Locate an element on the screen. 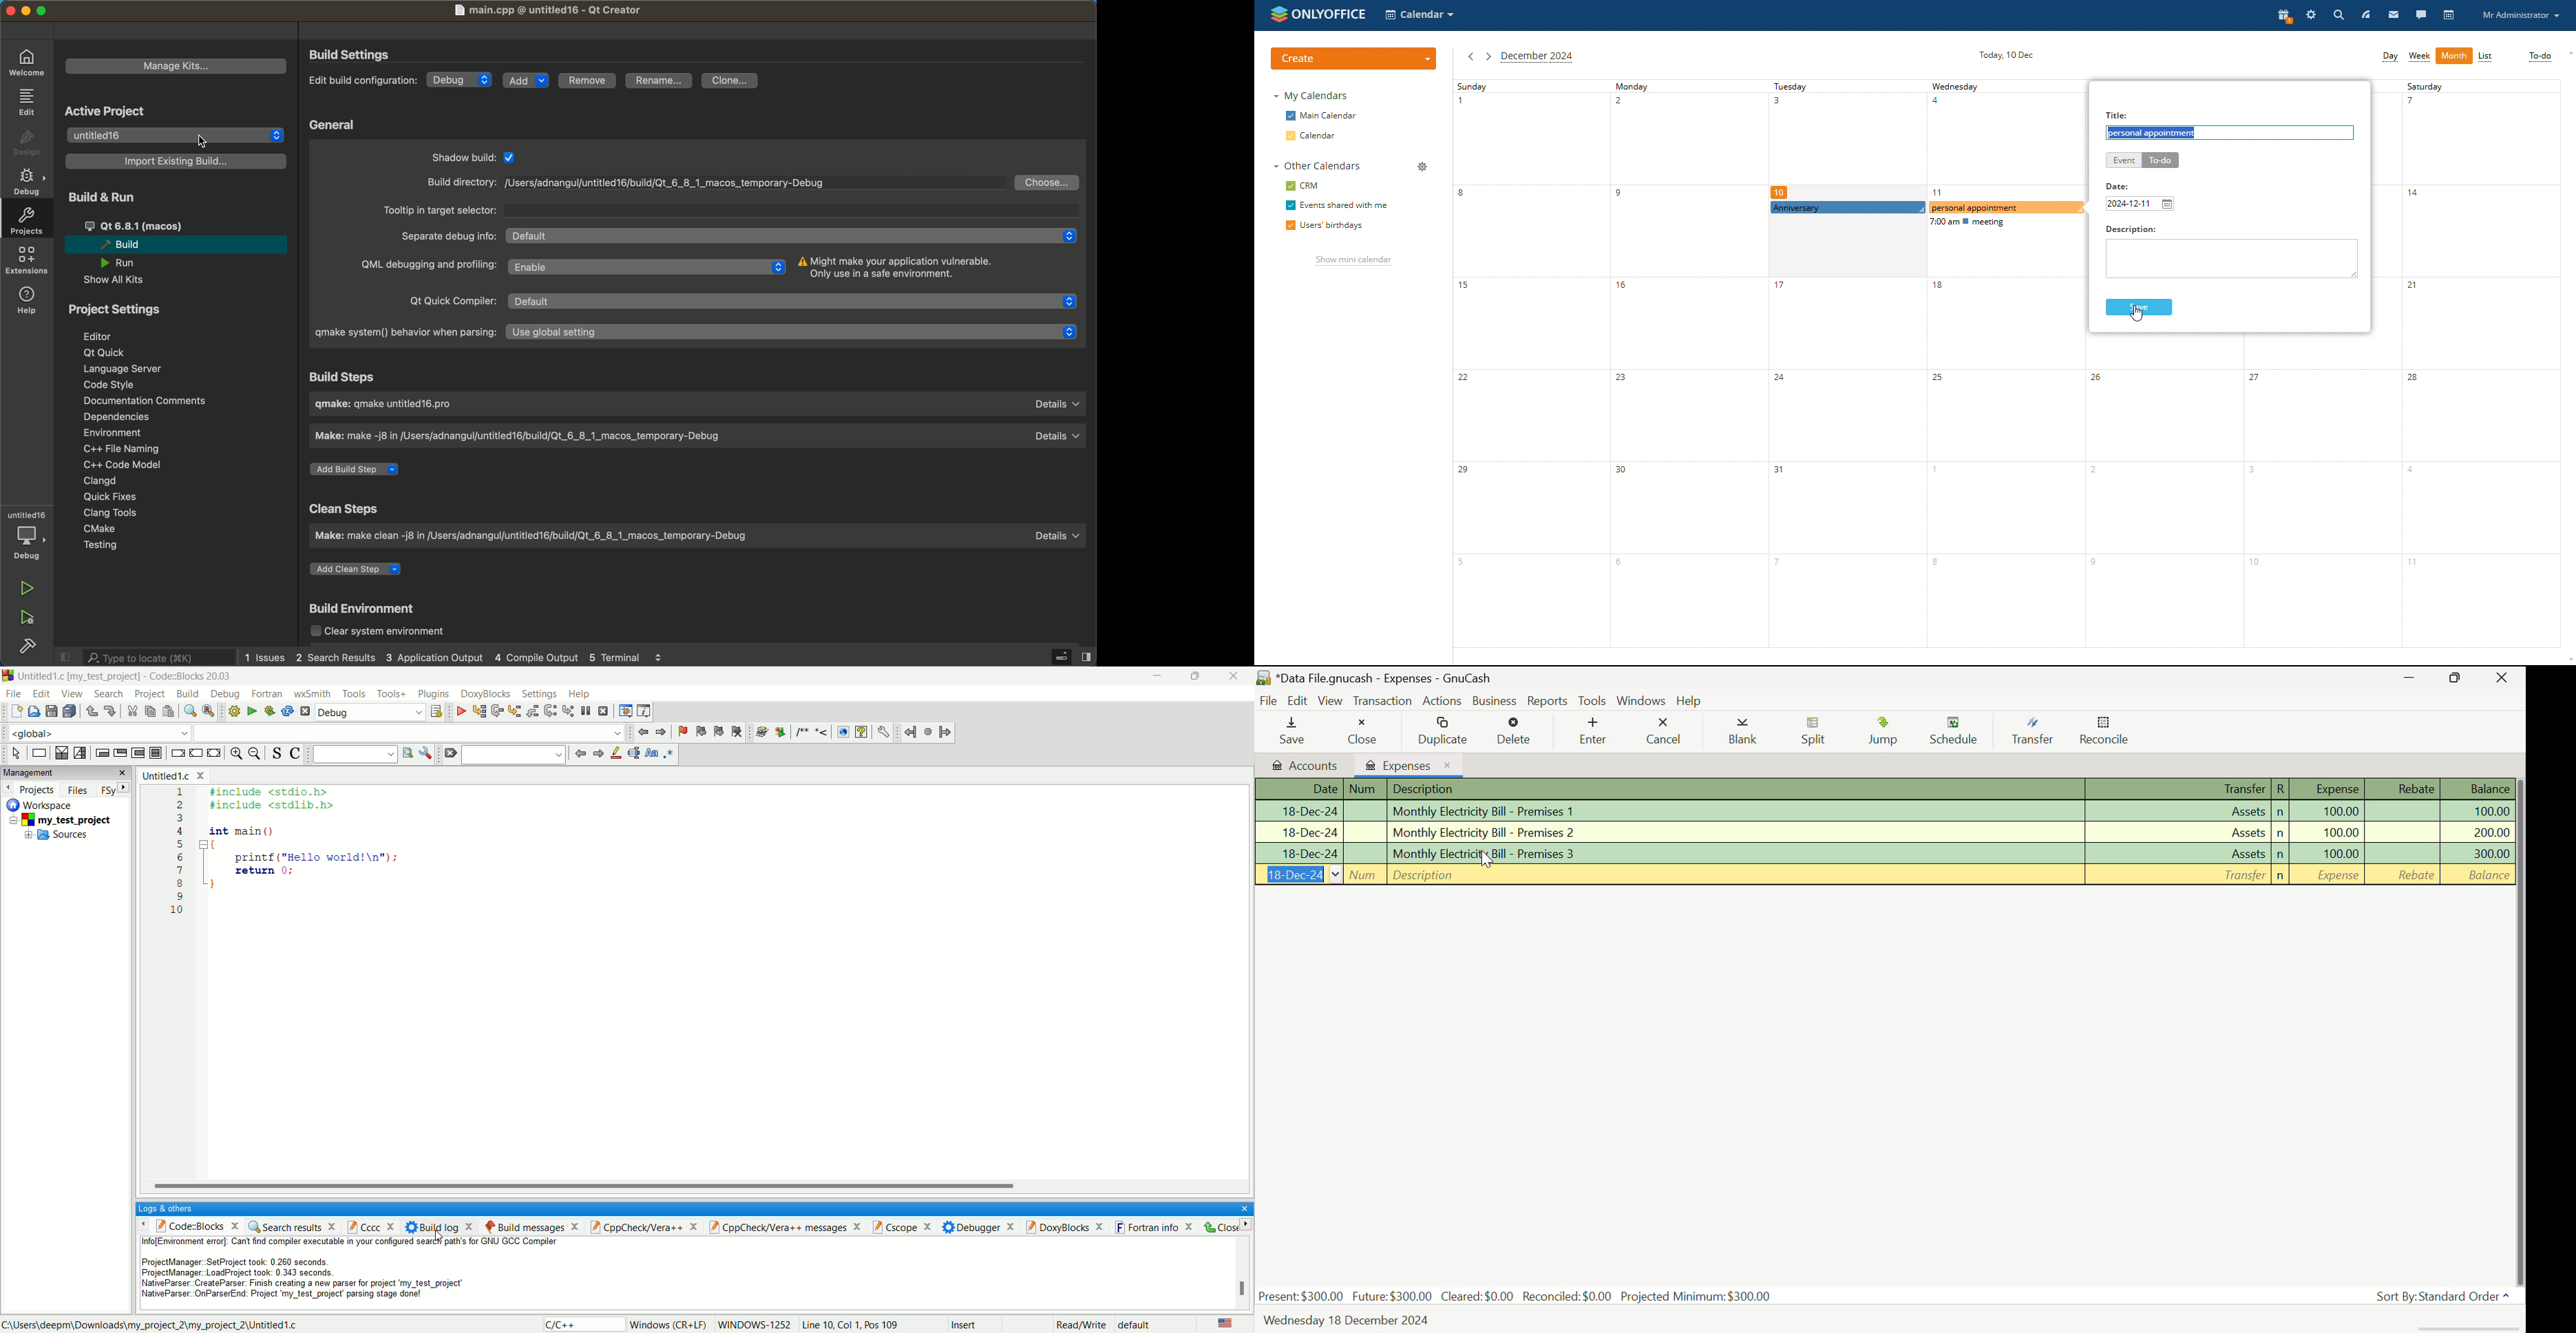  Save is located at coordinates (1293, 731).